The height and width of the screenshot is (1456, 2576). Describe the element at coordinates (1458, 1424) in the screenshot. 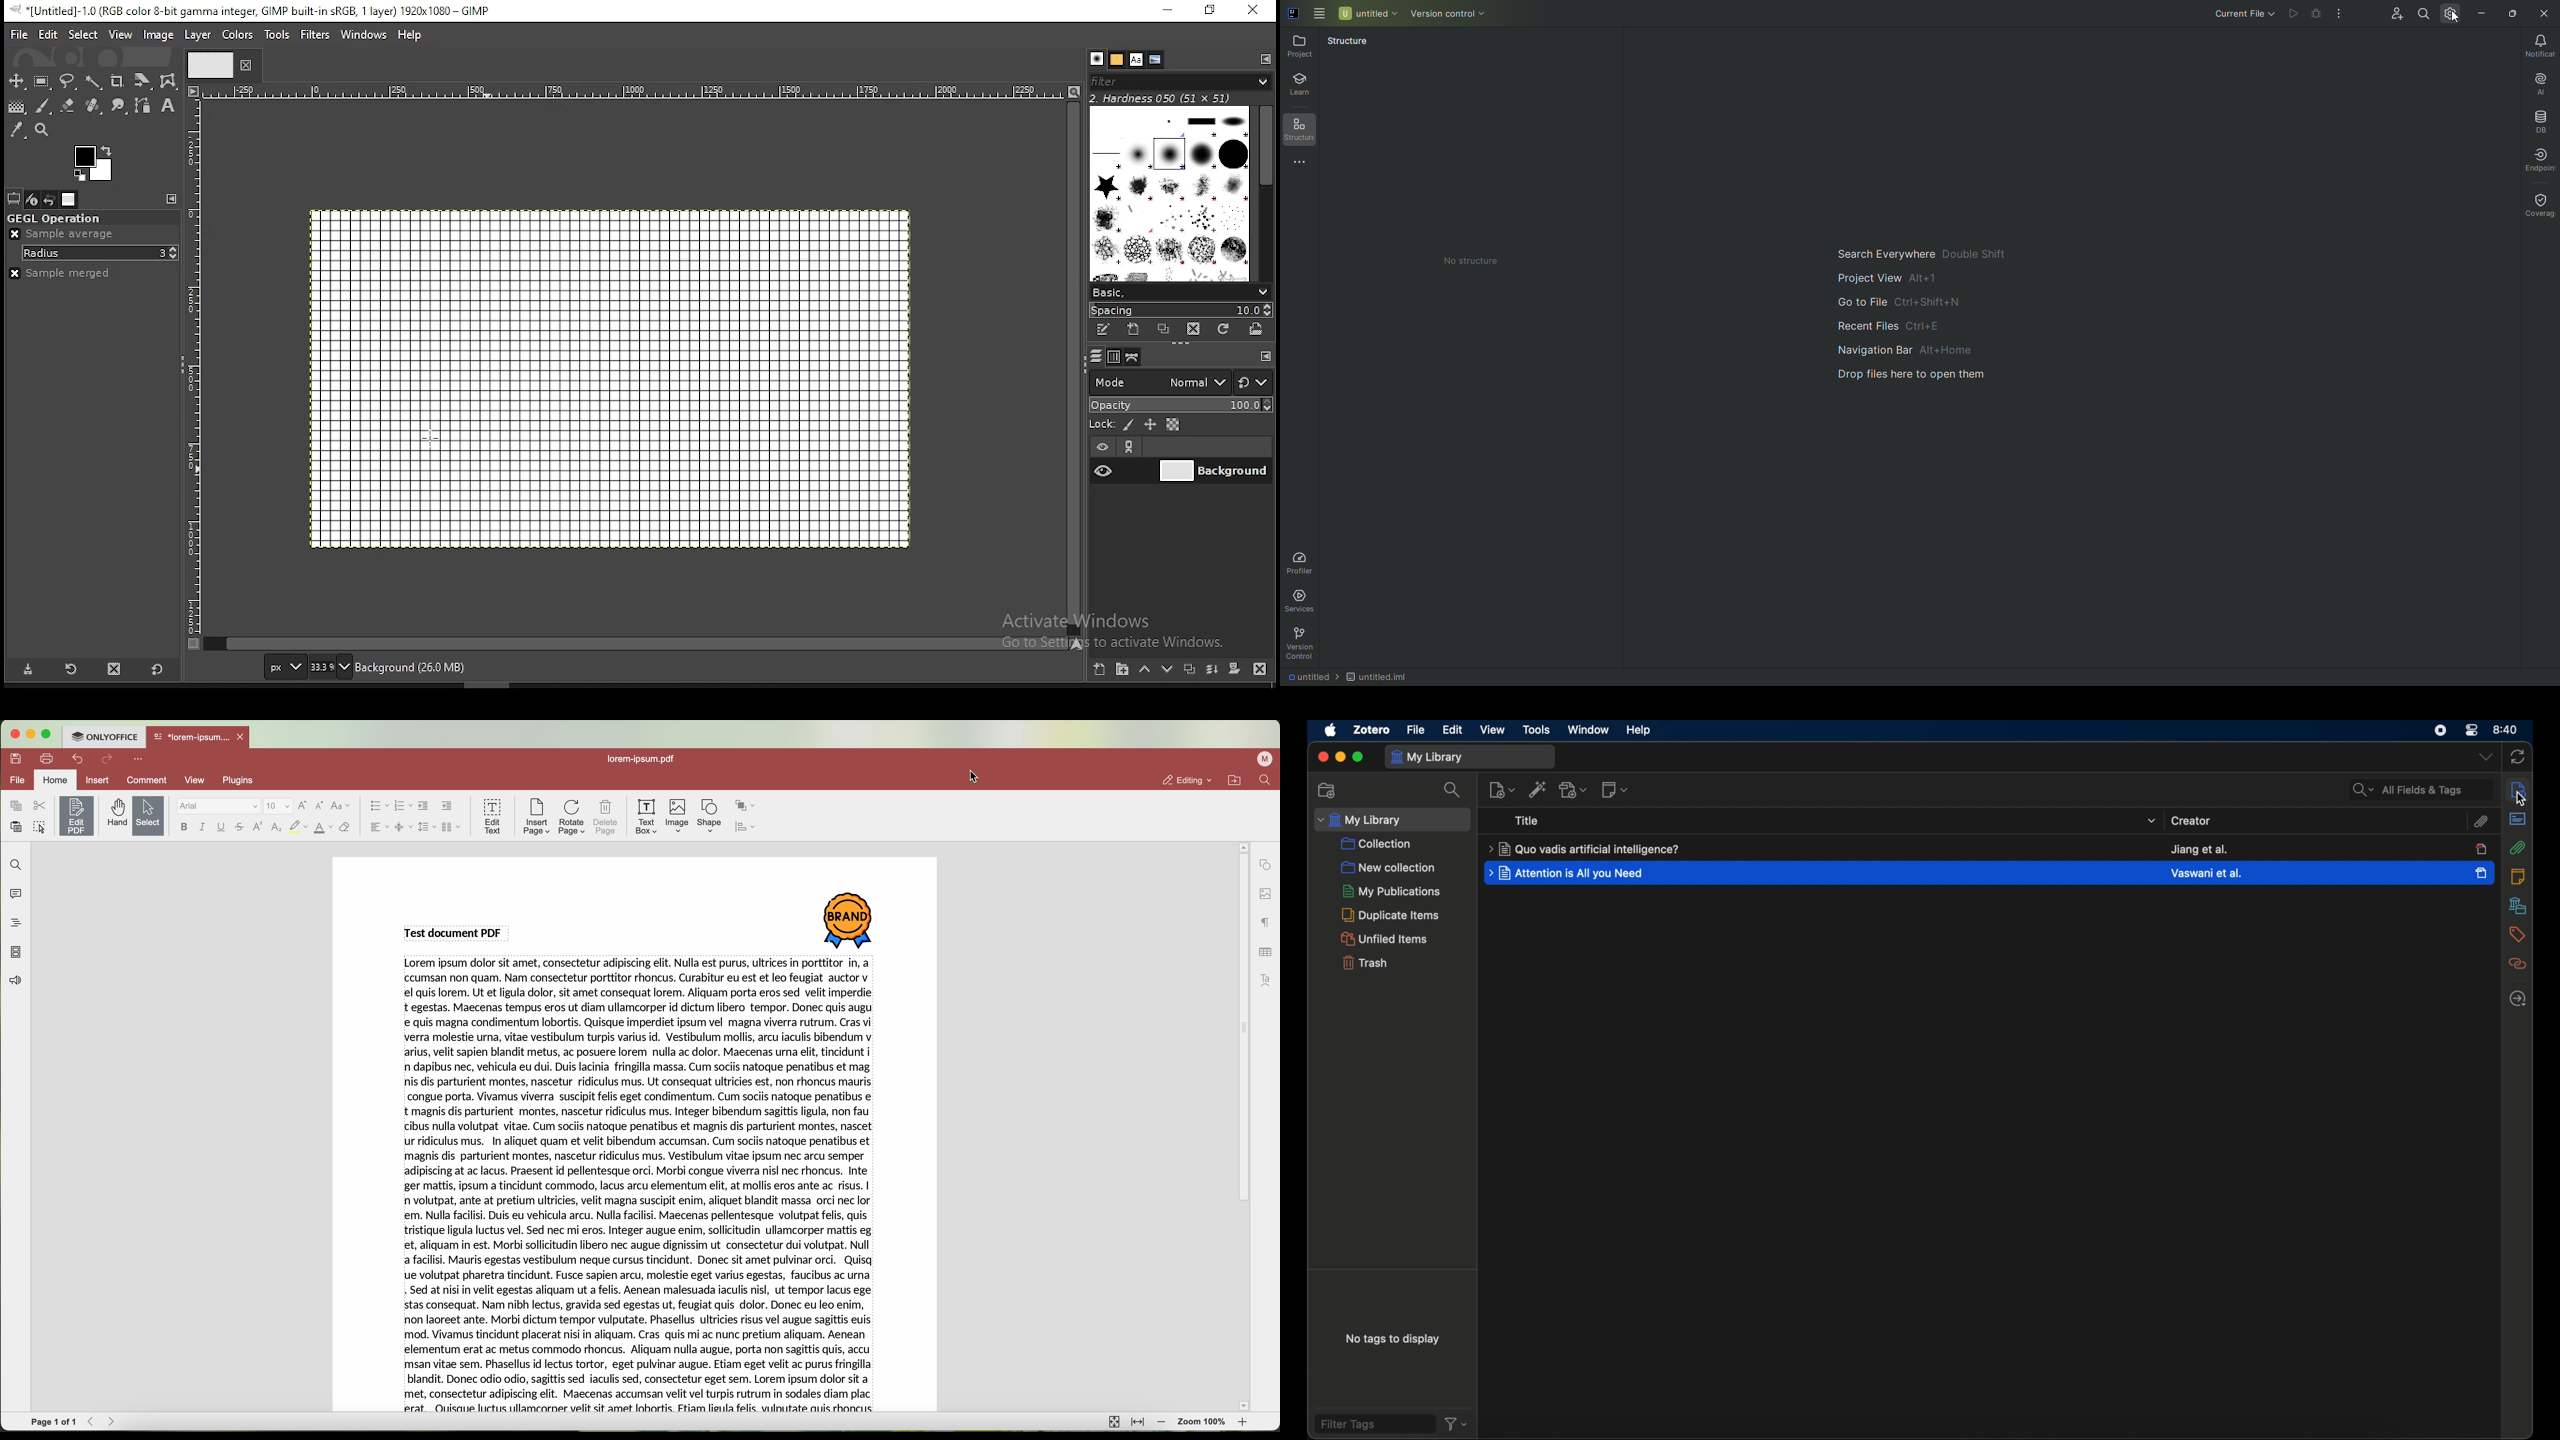

I see `filter dropdown` at that location.